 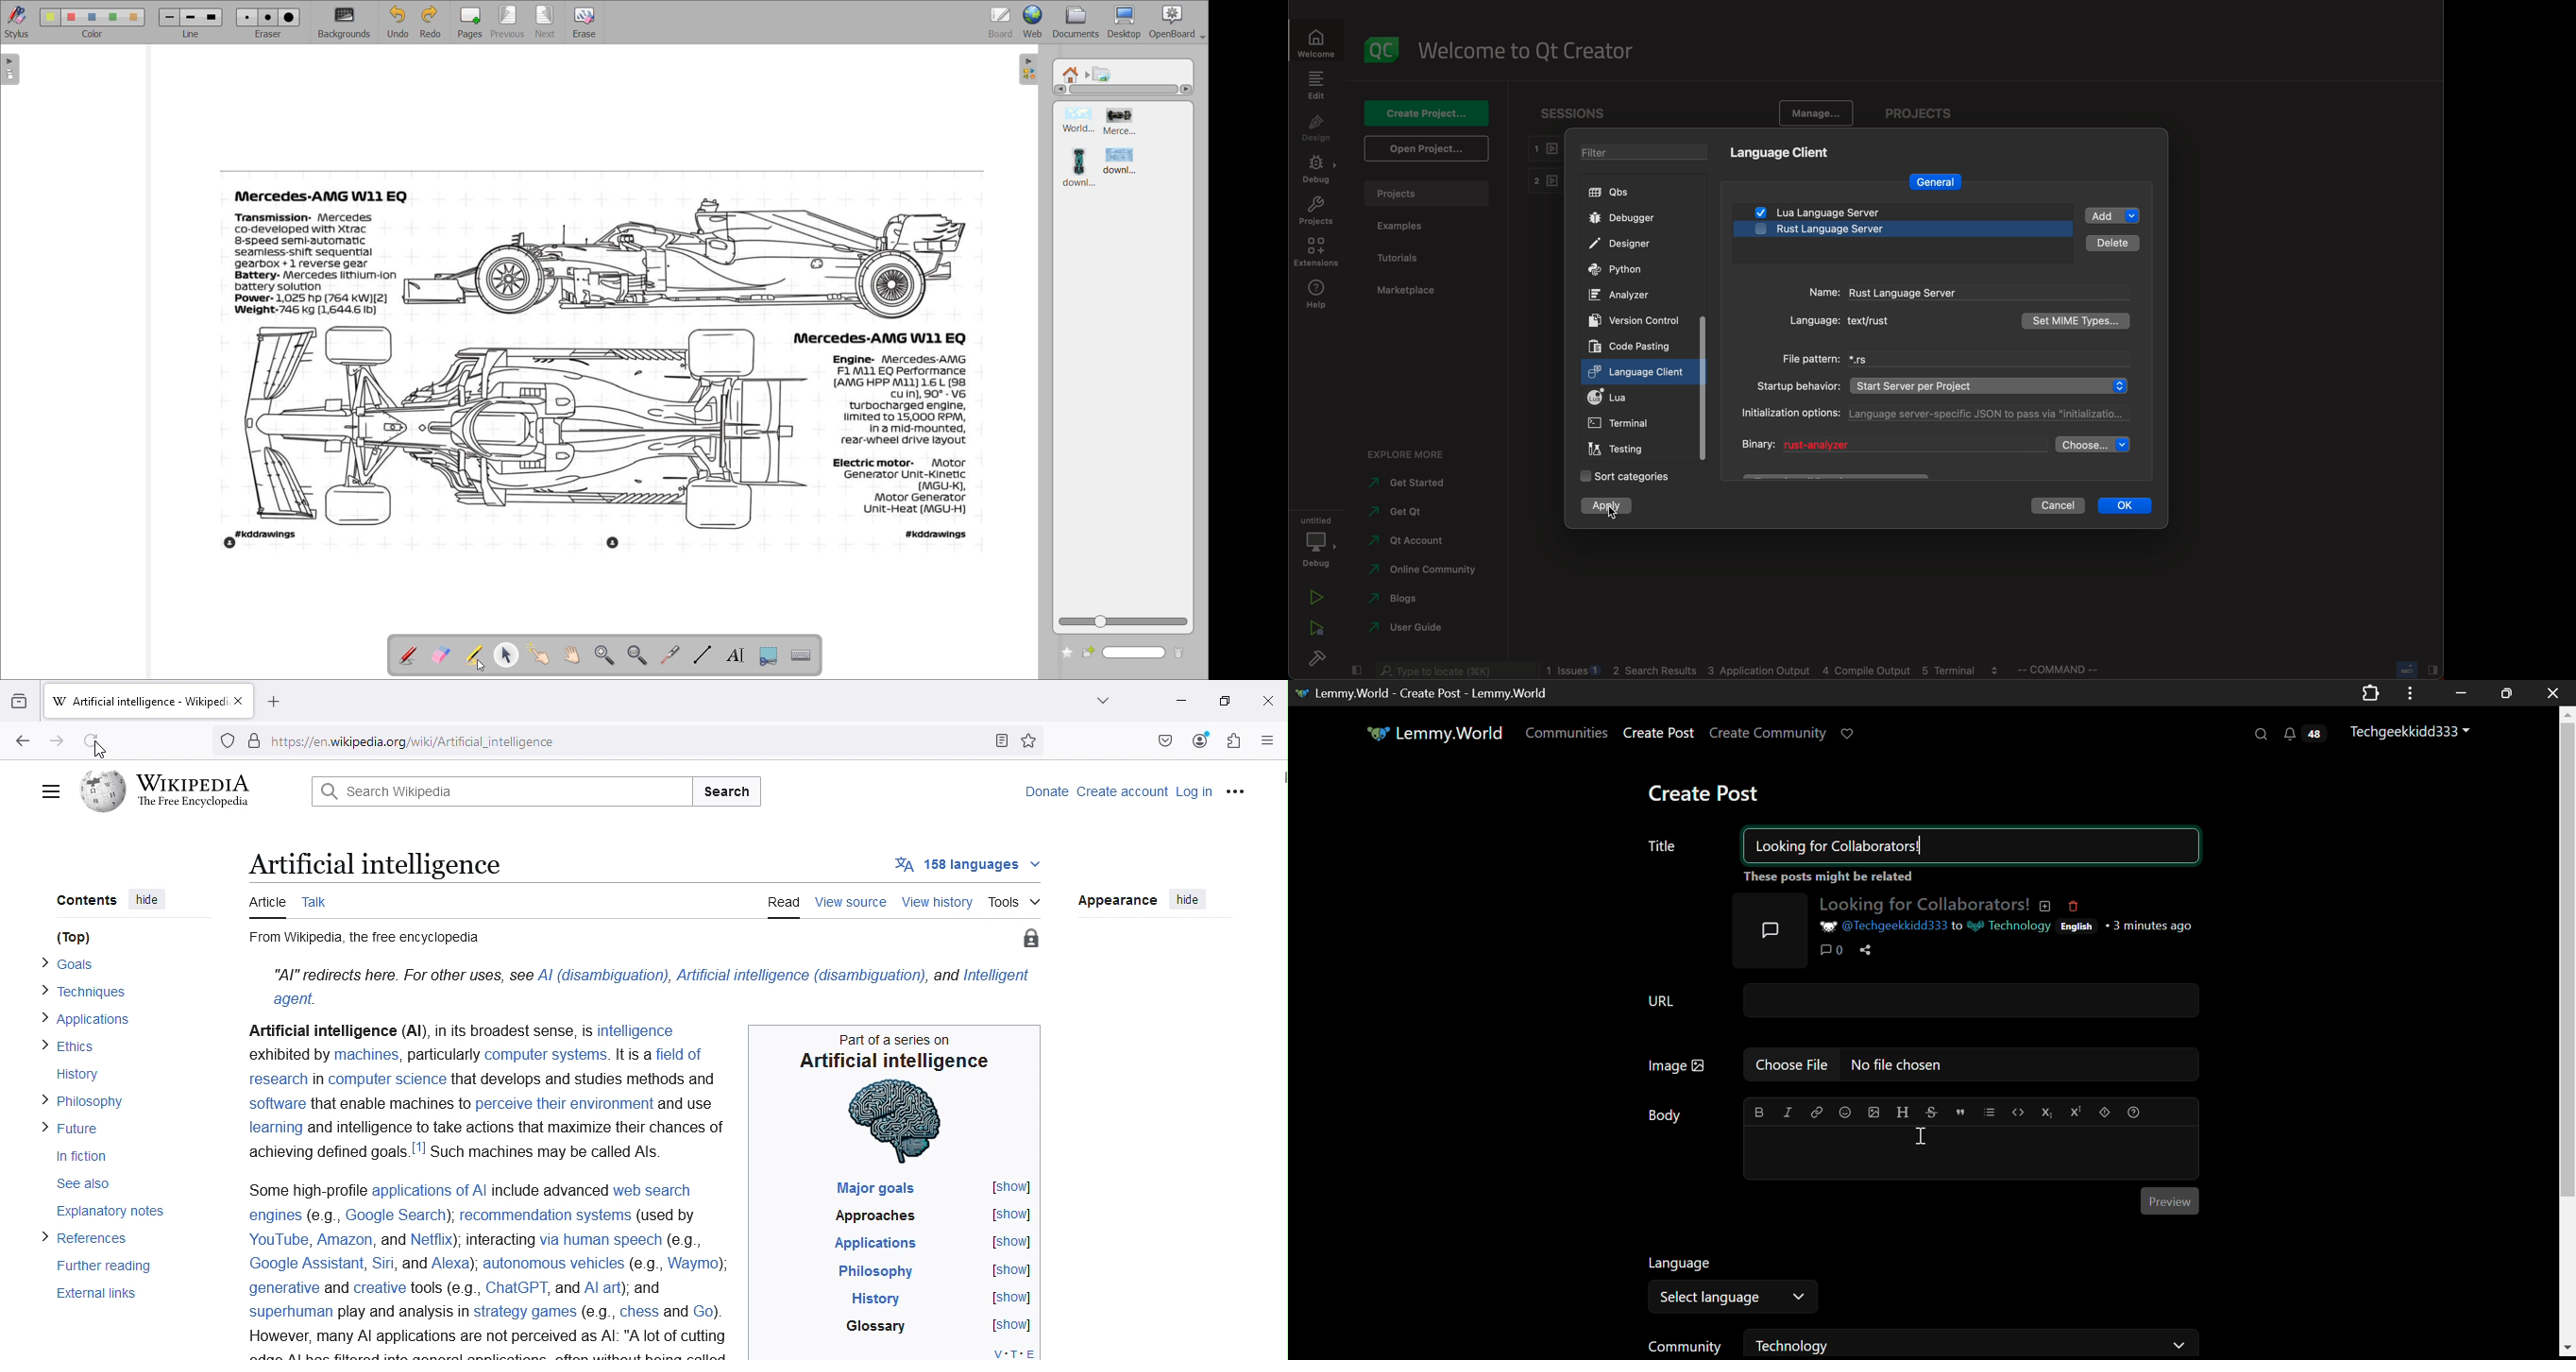 What do you see at coordinates (346, 1080) in the screenshot?
I see `research in computer science` at bounding box center [346, 1080].